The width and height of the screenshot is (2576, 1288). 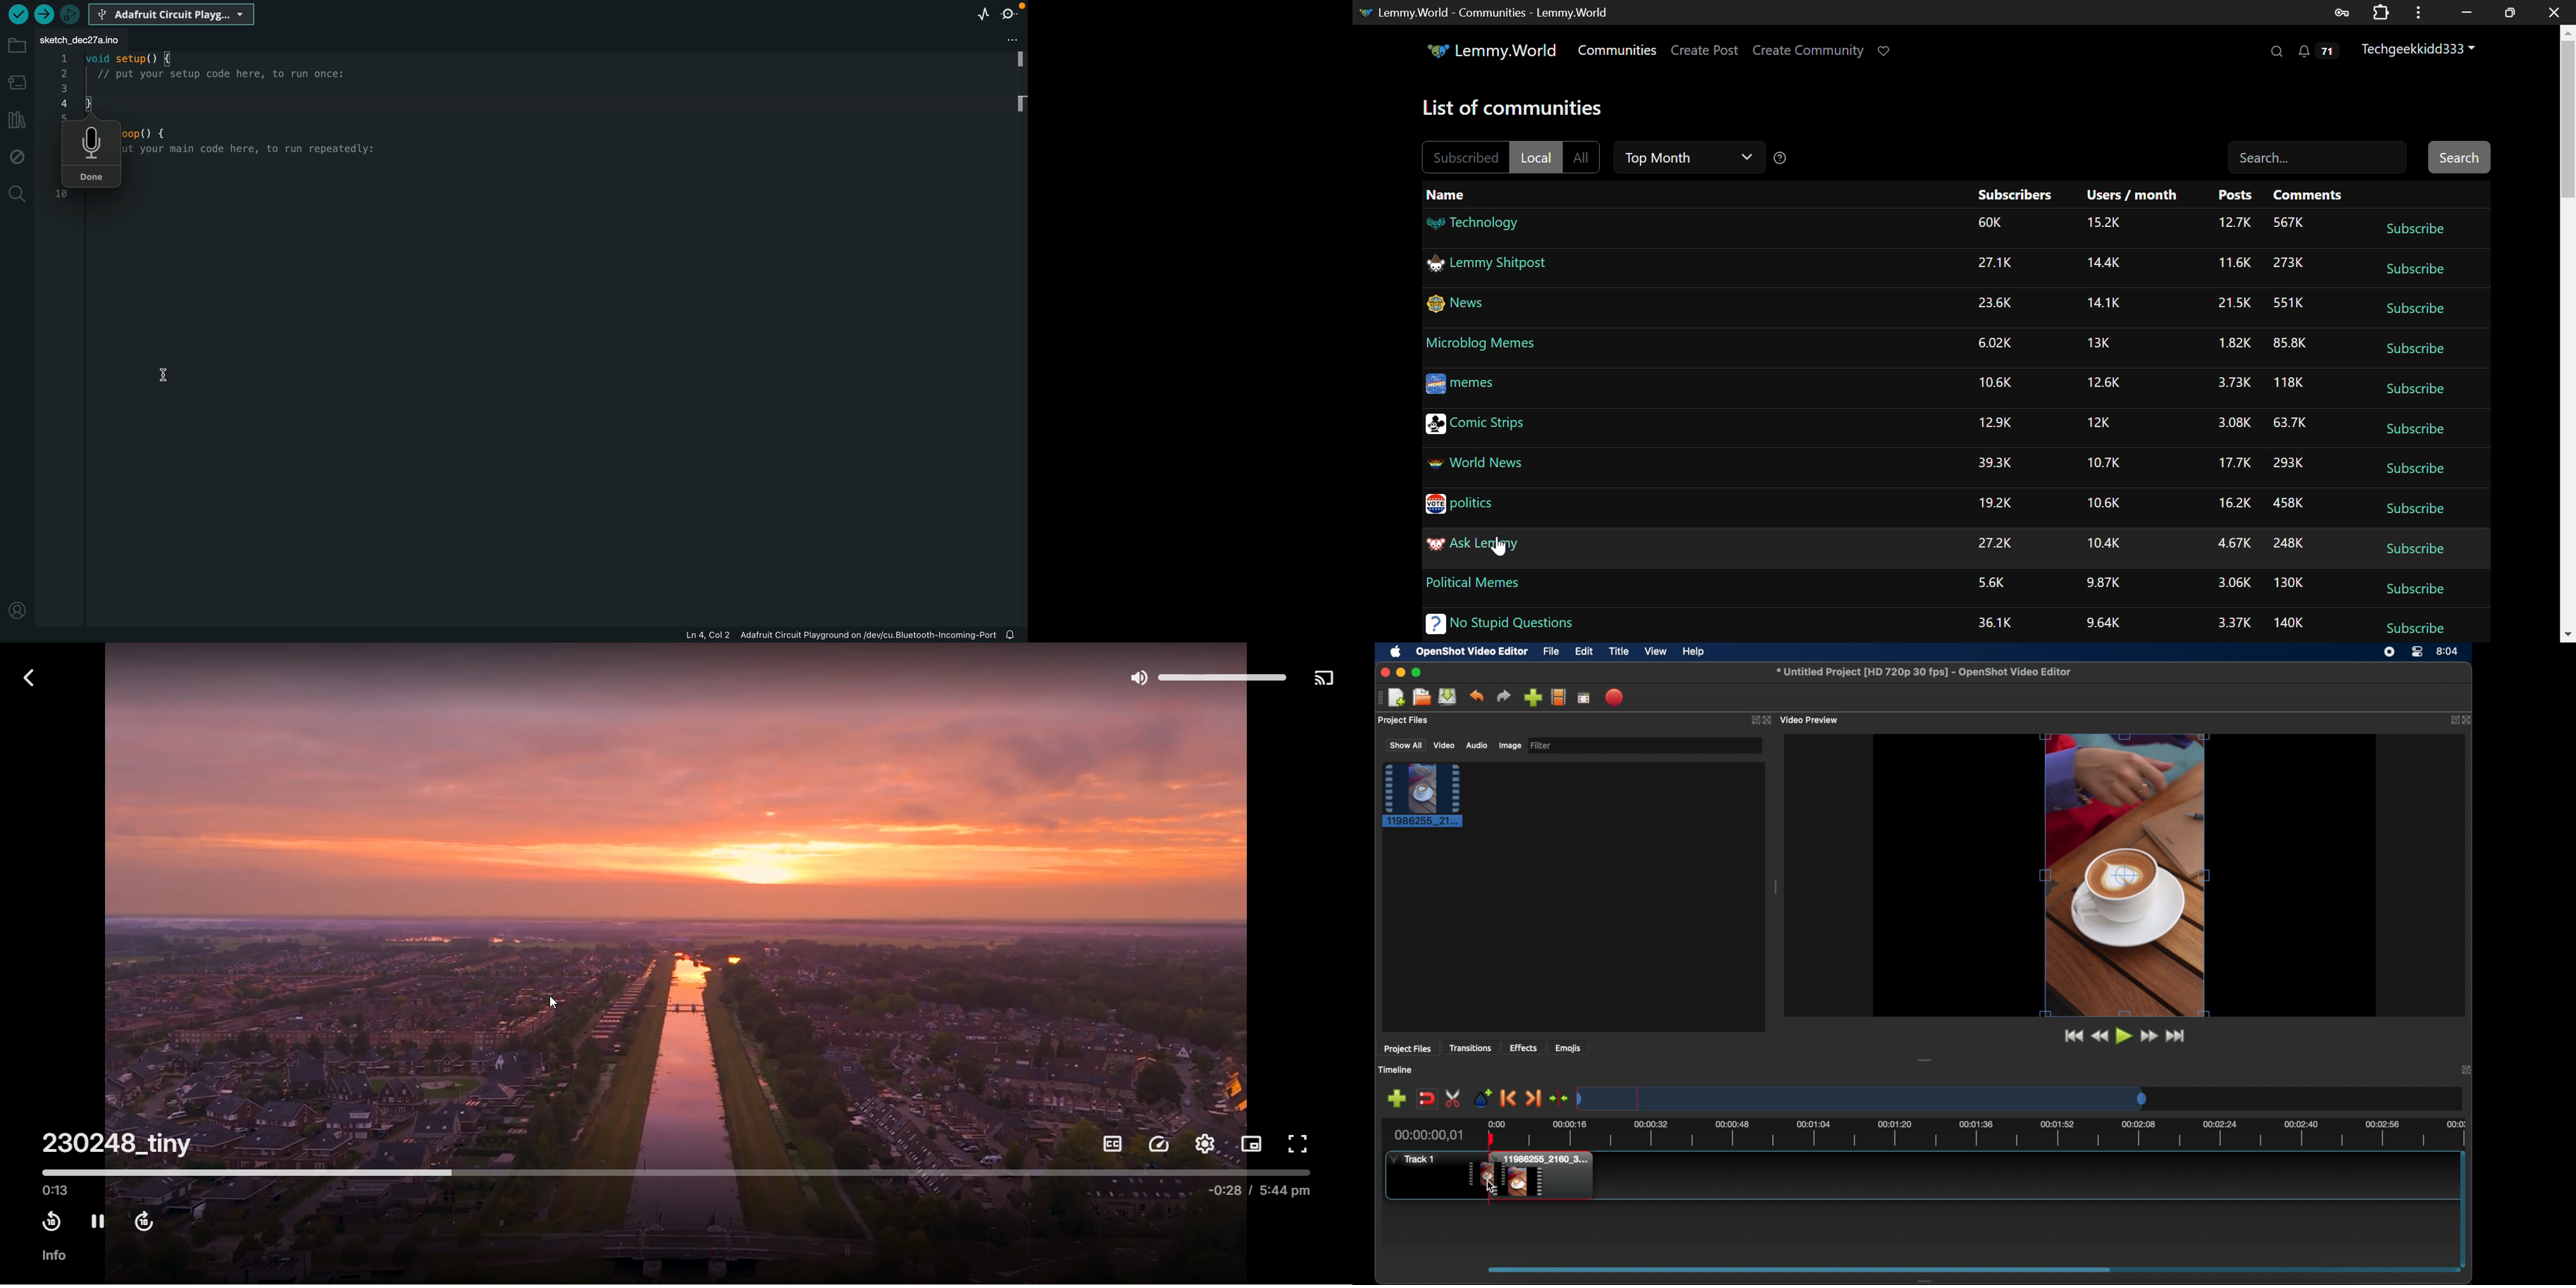 I want to click on Amount, so click(x=1988, y=223).